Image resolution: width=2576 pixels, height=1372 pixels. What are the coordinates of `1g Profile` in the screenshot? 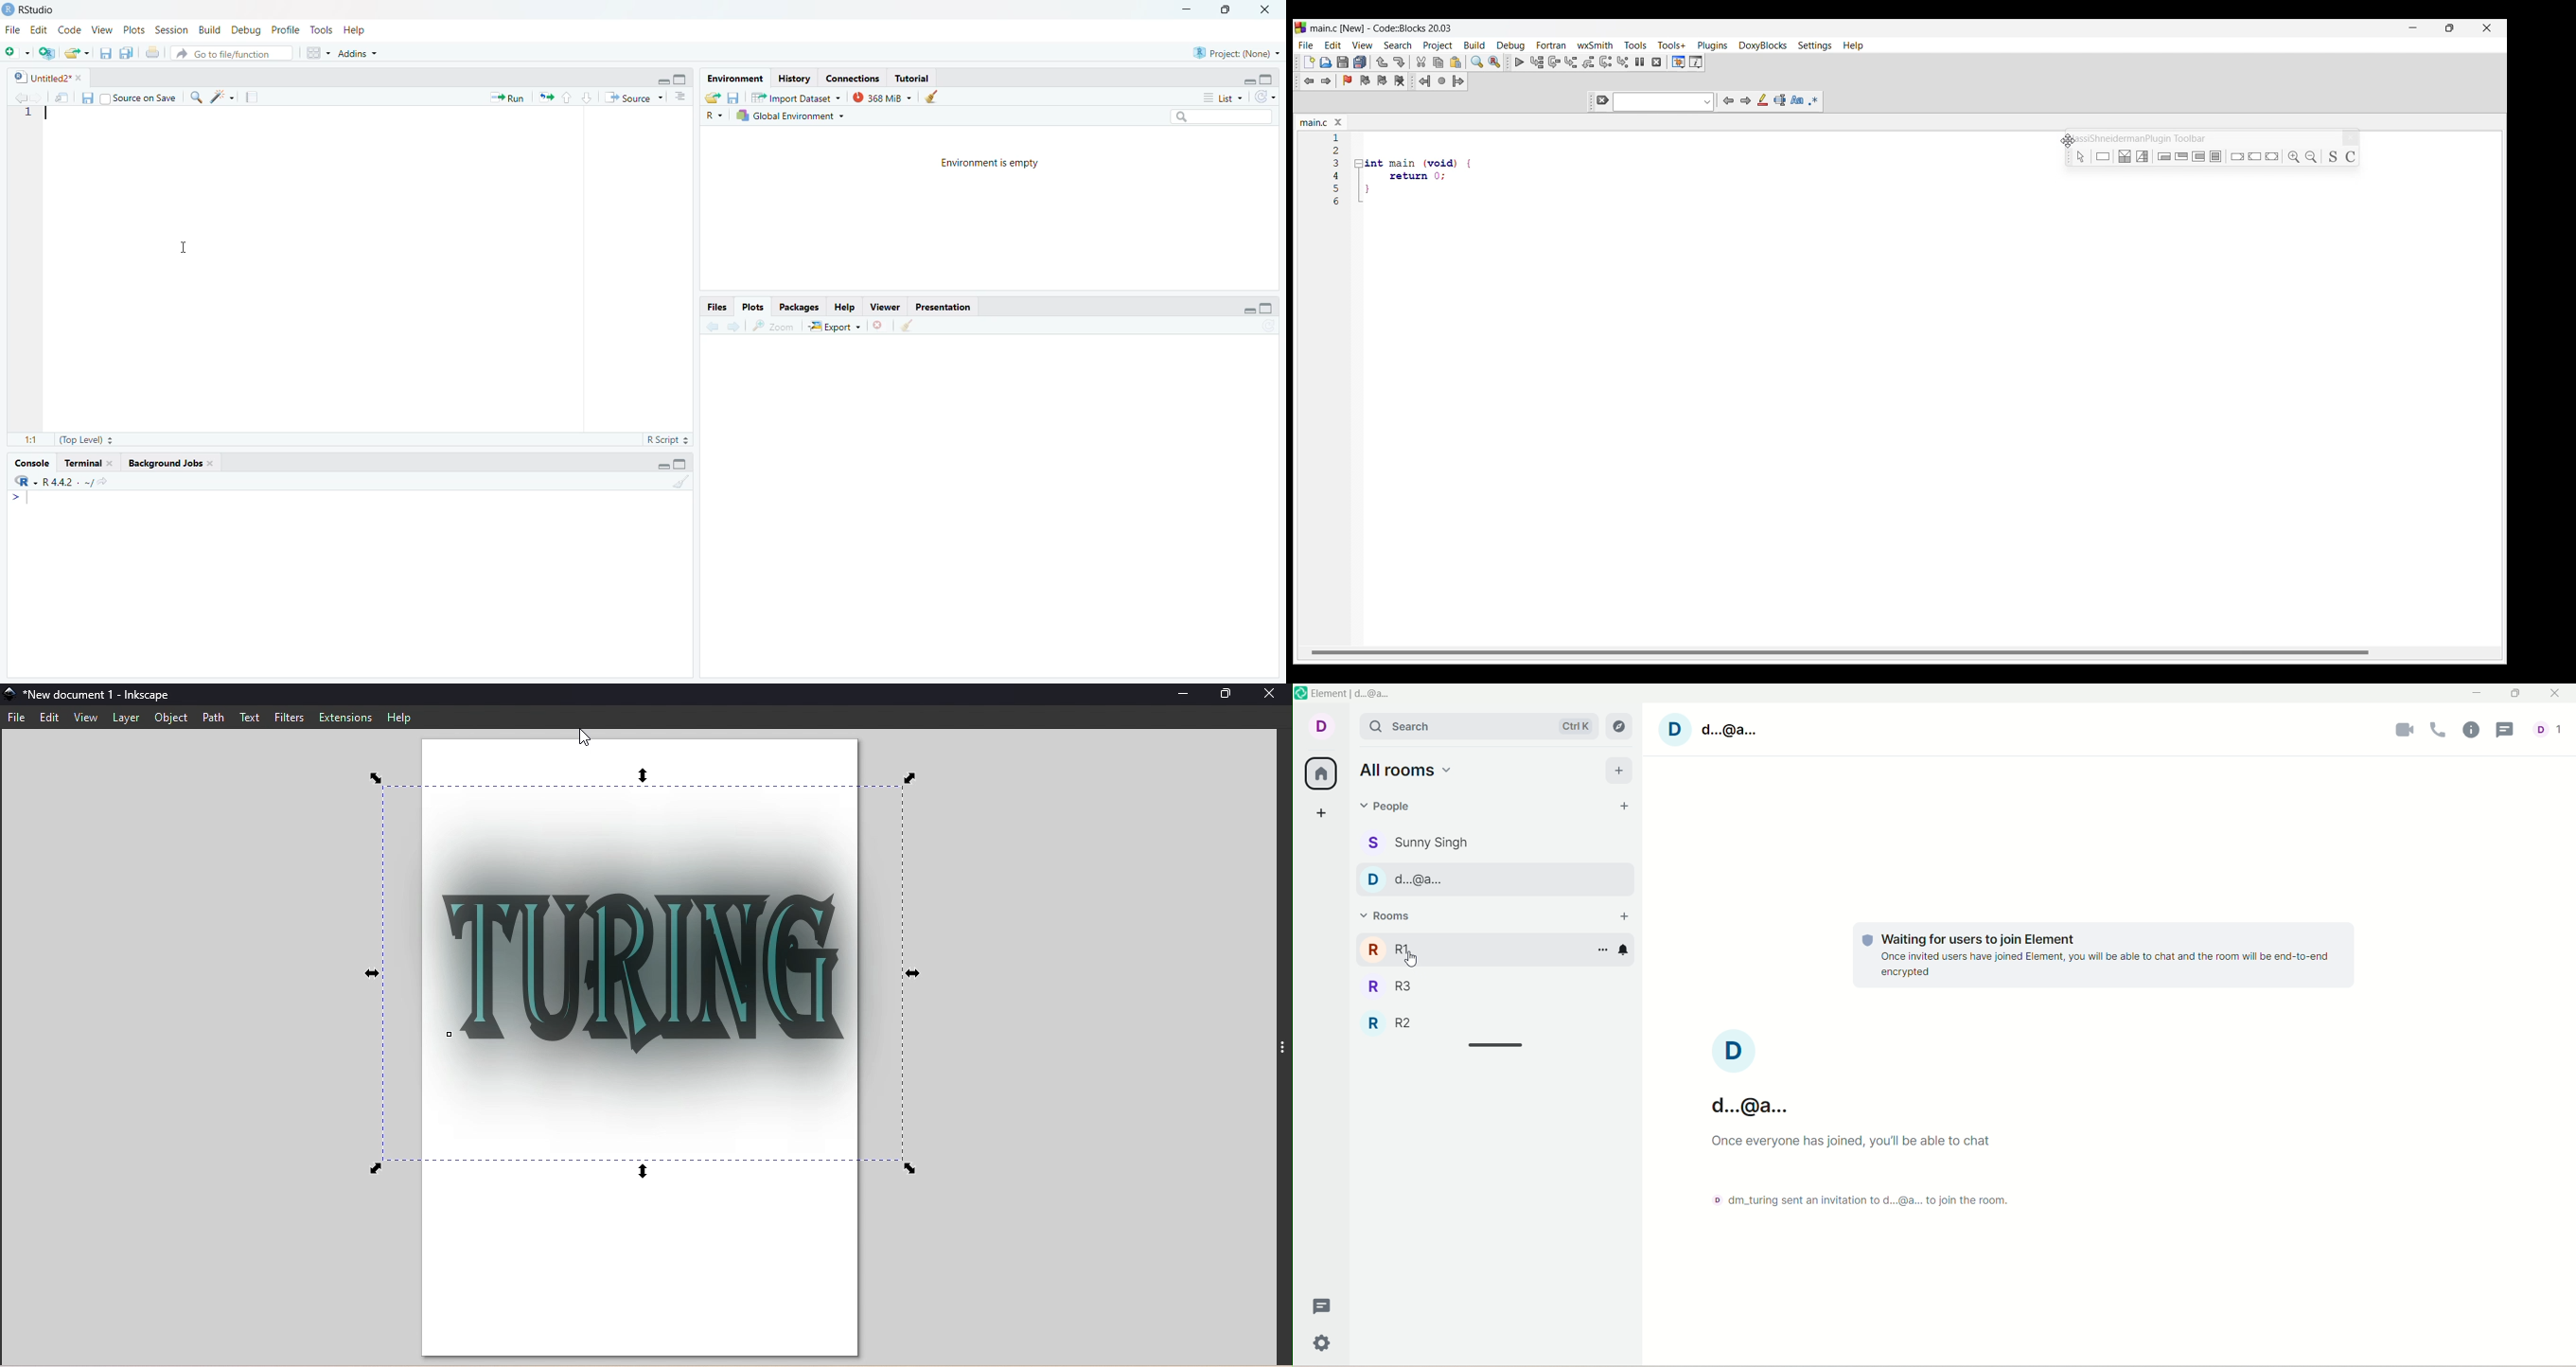 It's located at (285, 31).